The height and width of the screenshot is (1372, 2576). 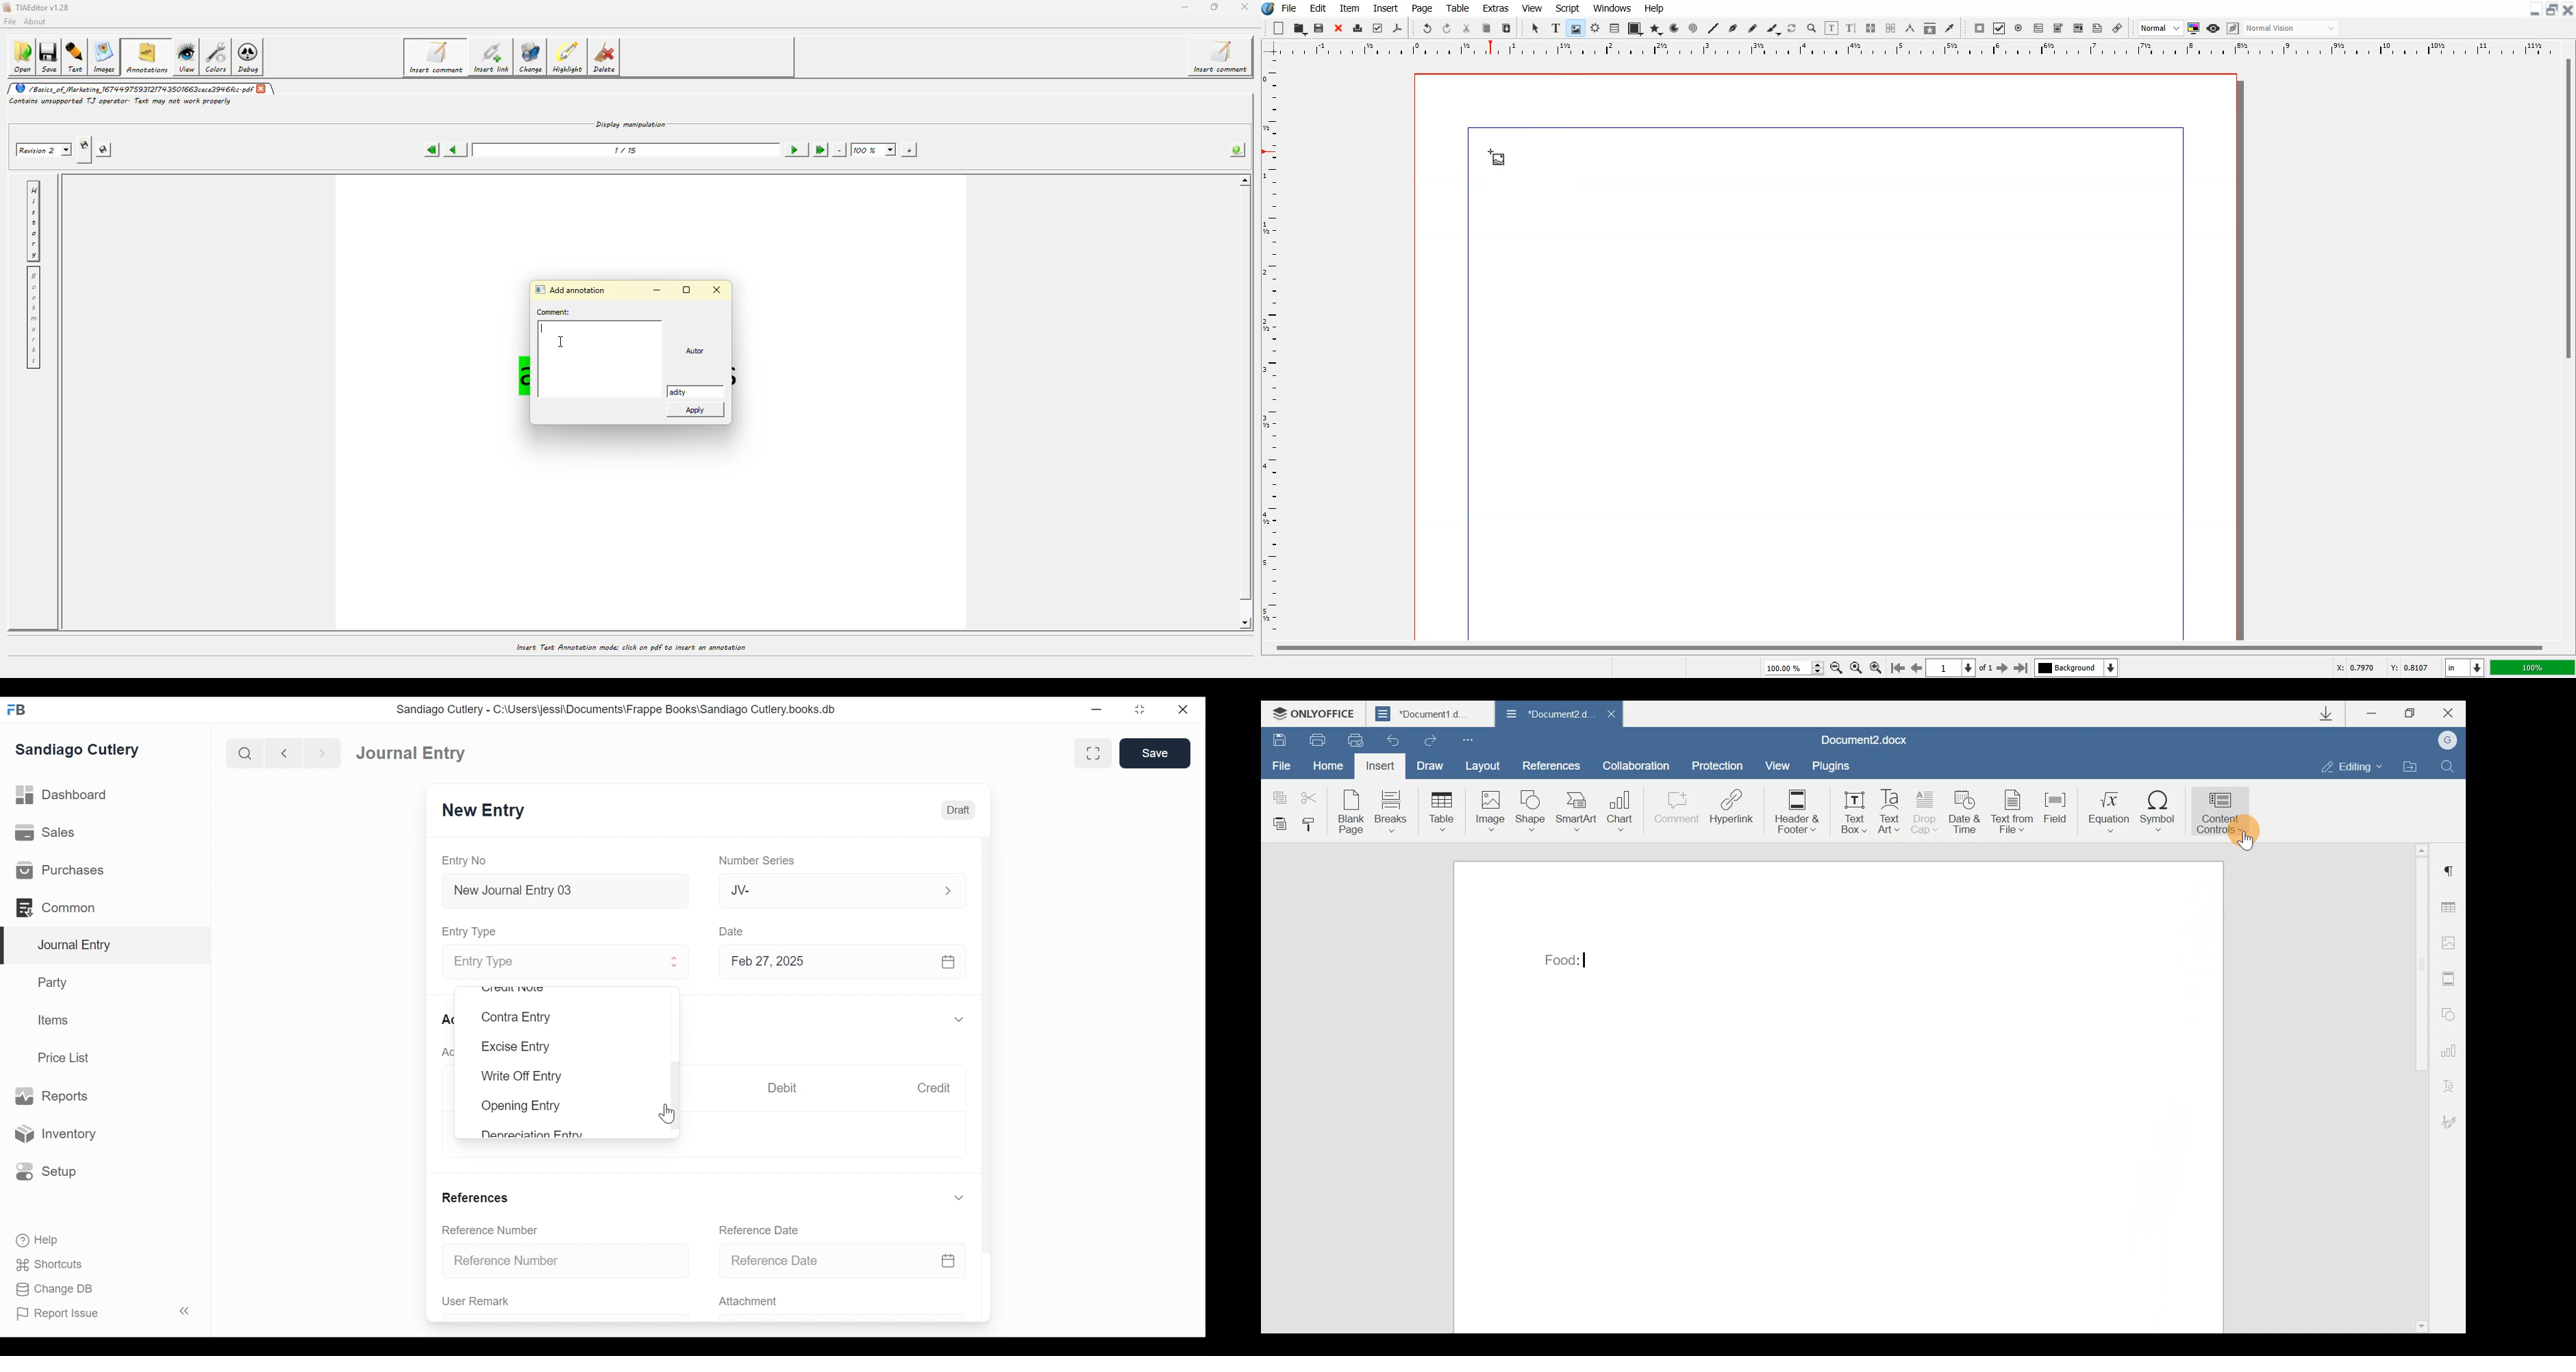 I want to click on Minimize, so click(x=1098, y=709).